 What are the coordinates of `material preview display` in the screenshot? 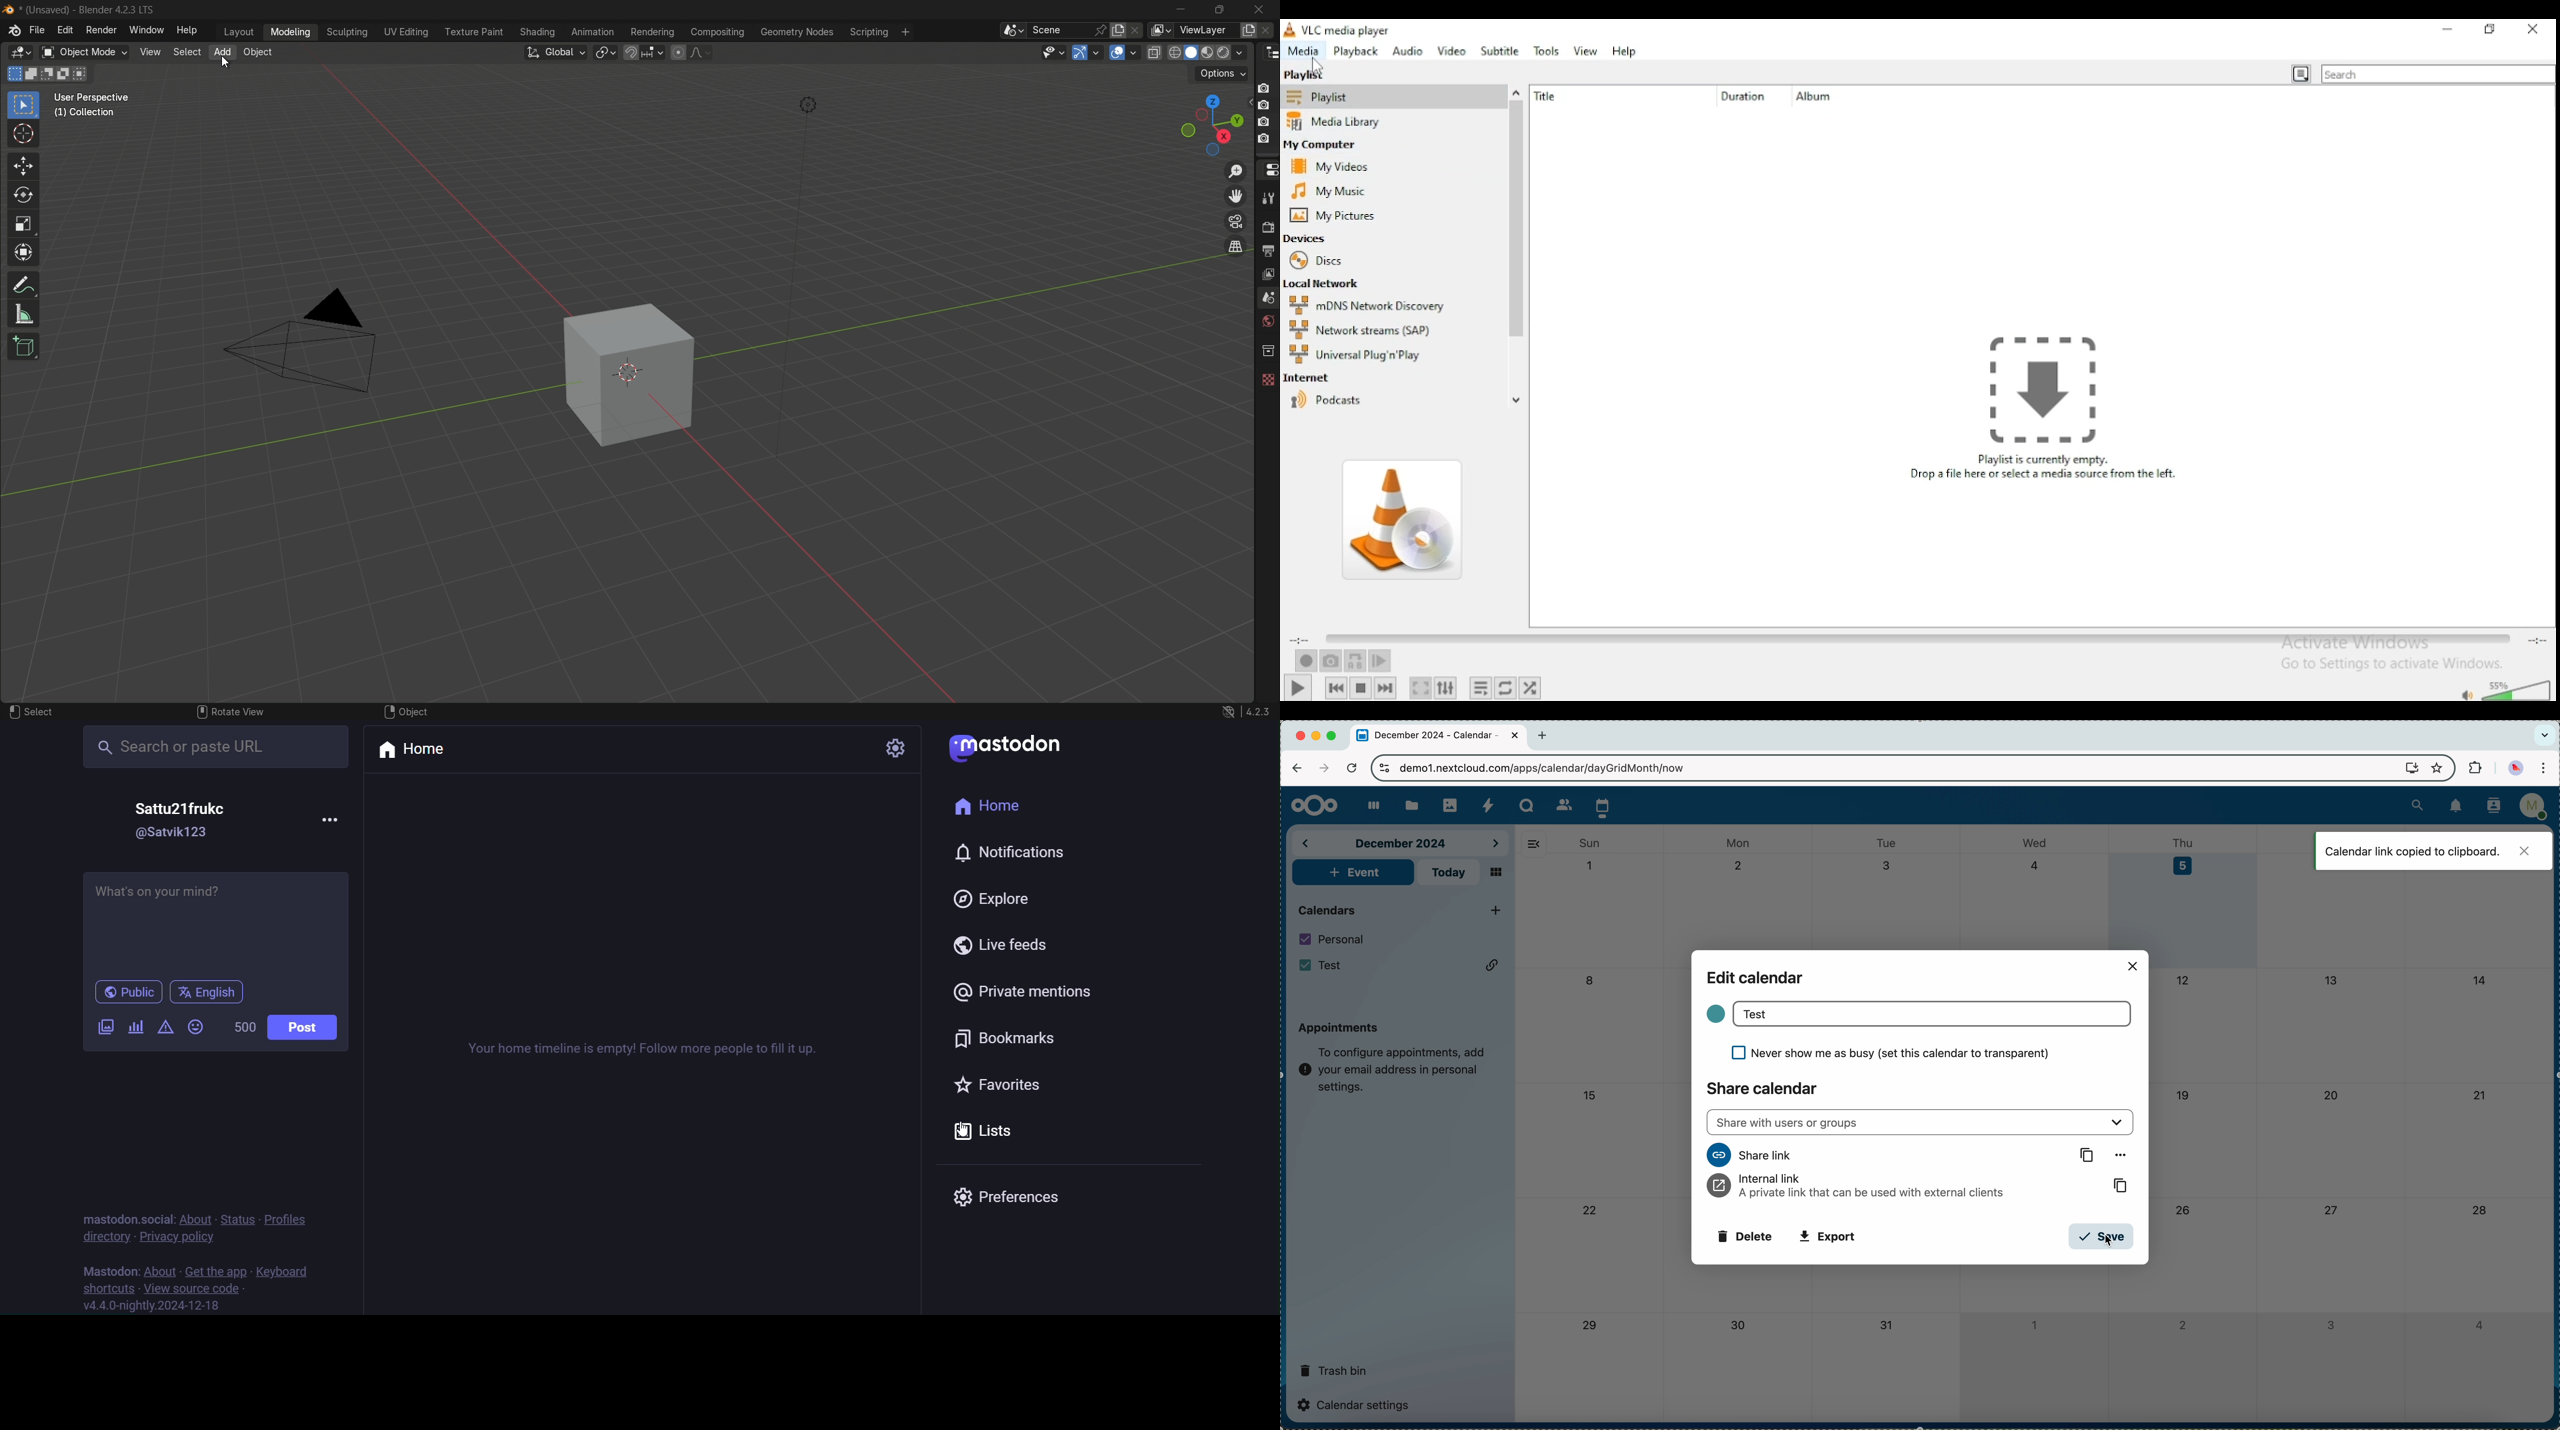 It's located at (1209, 51).